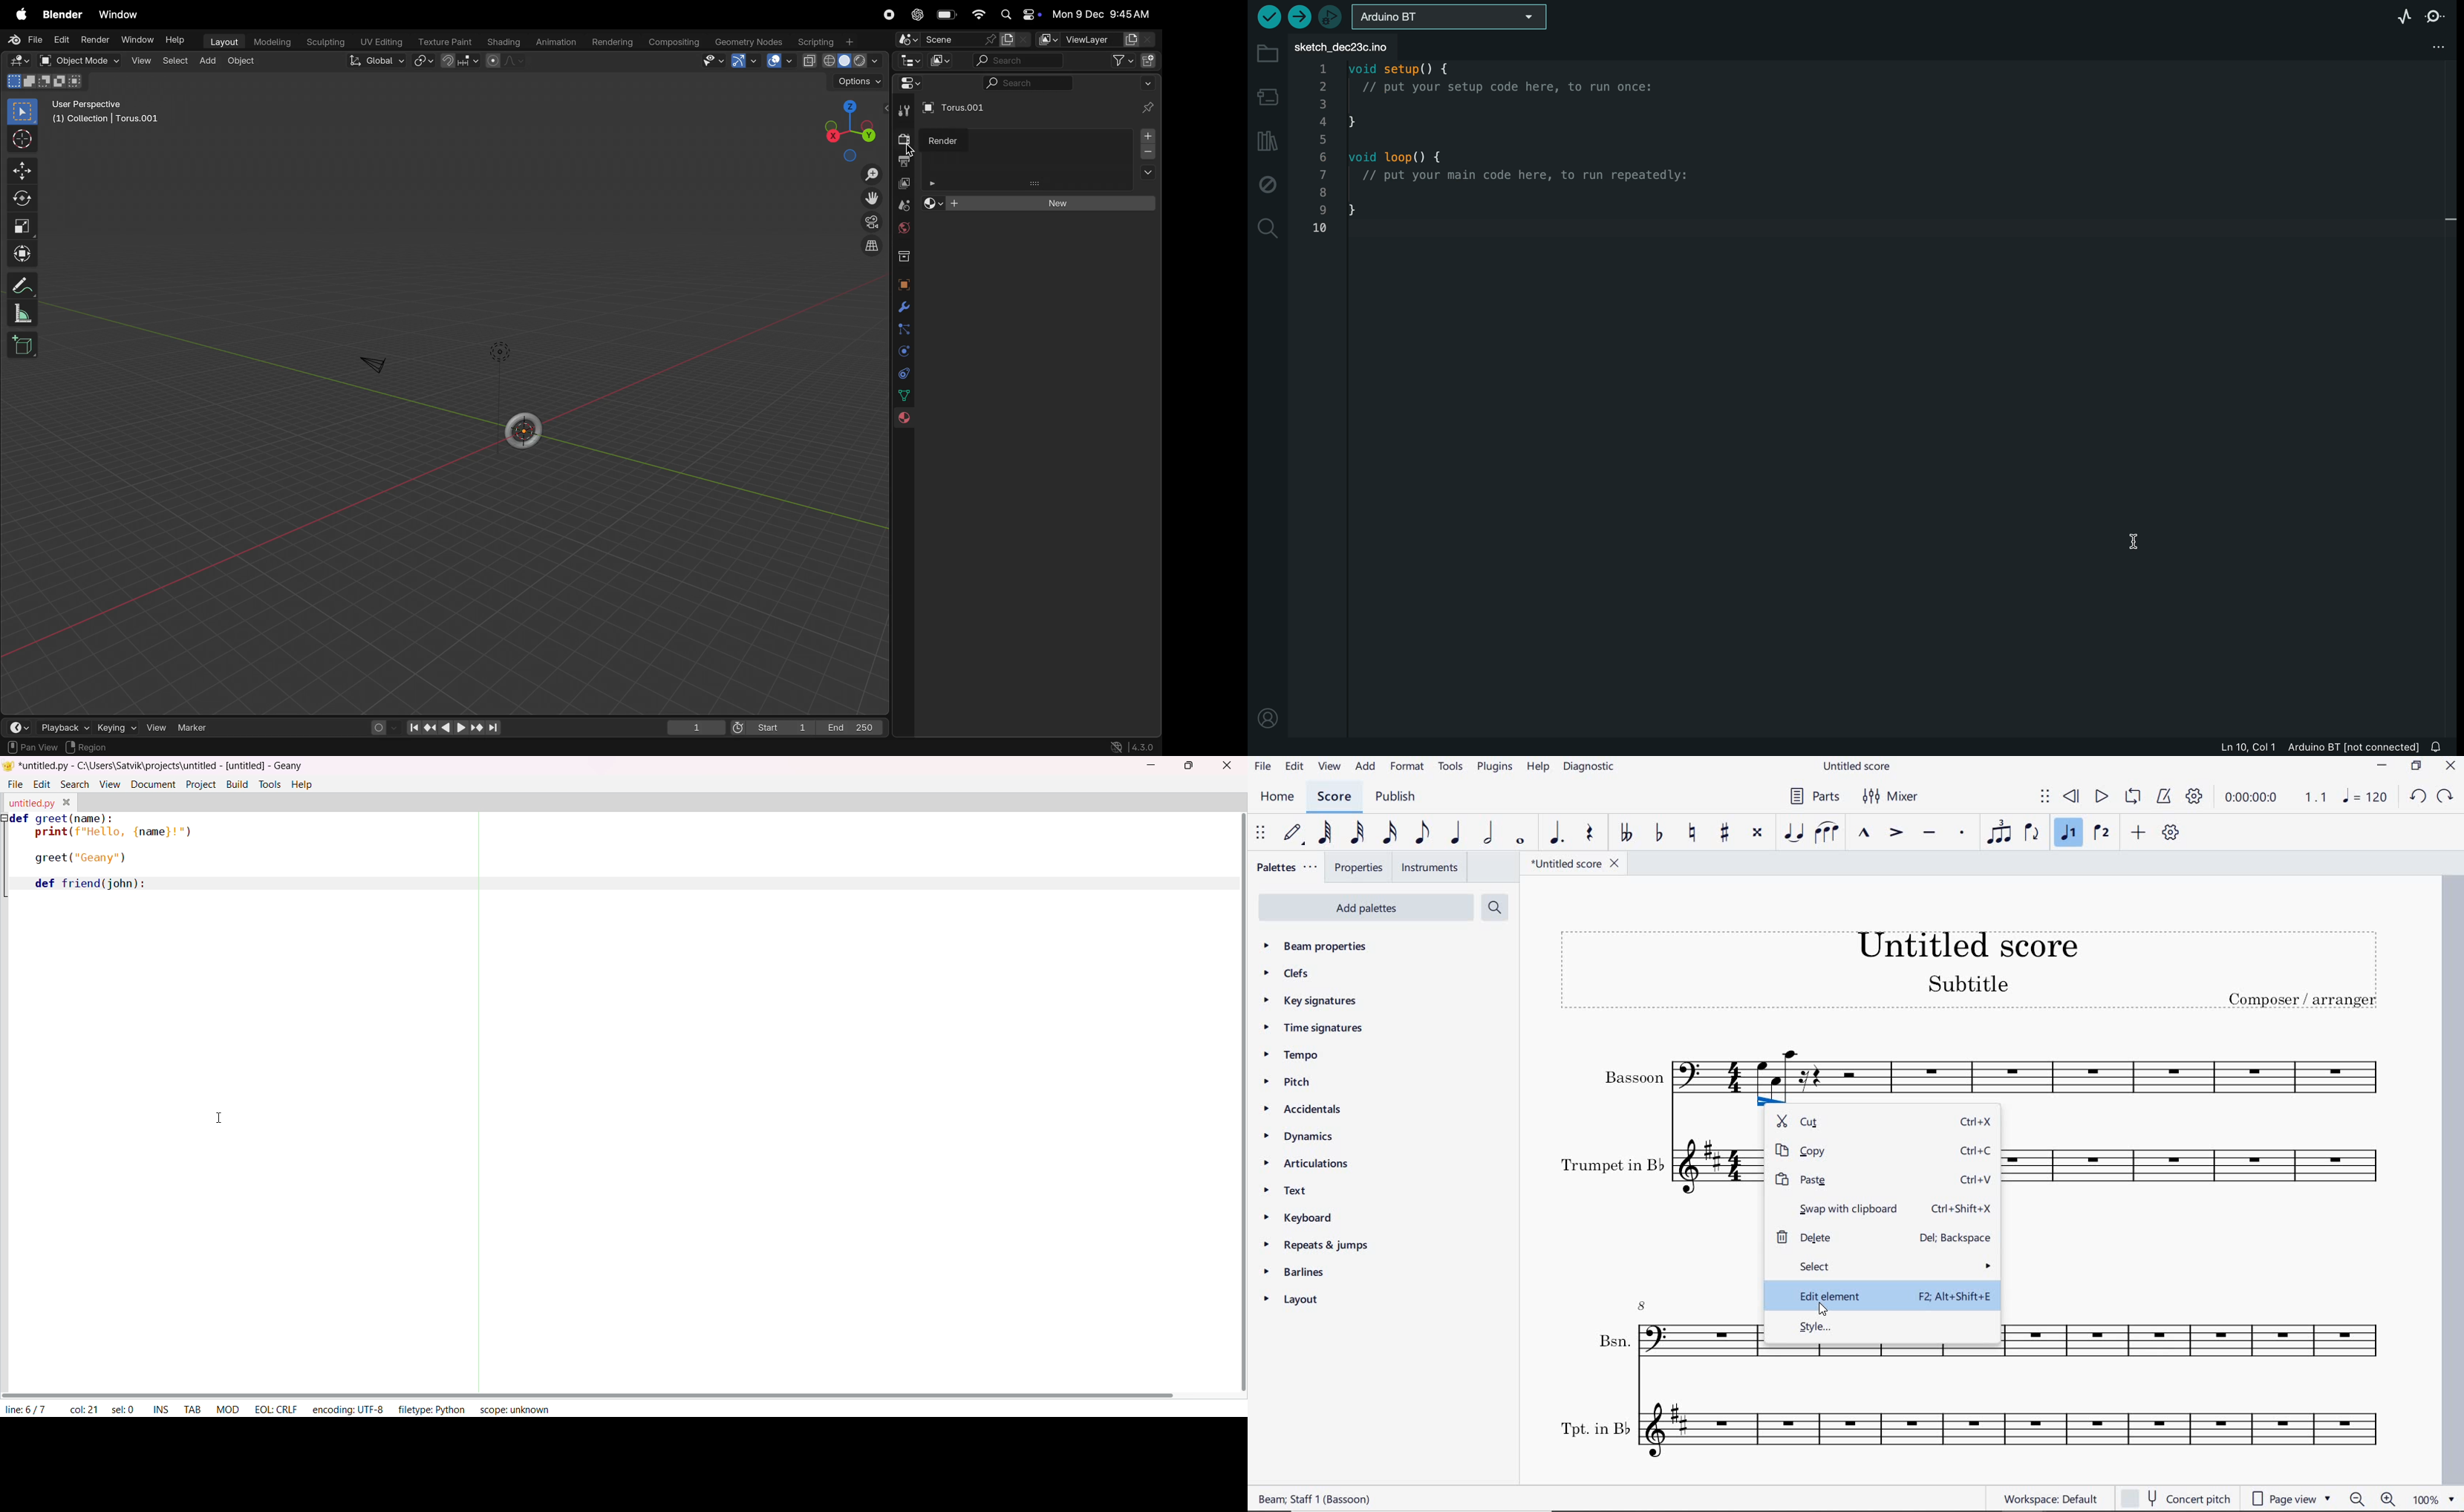 The height and width of the screenshot is (1512, 2464). I want to click on loop playback, so click(2132, 798).